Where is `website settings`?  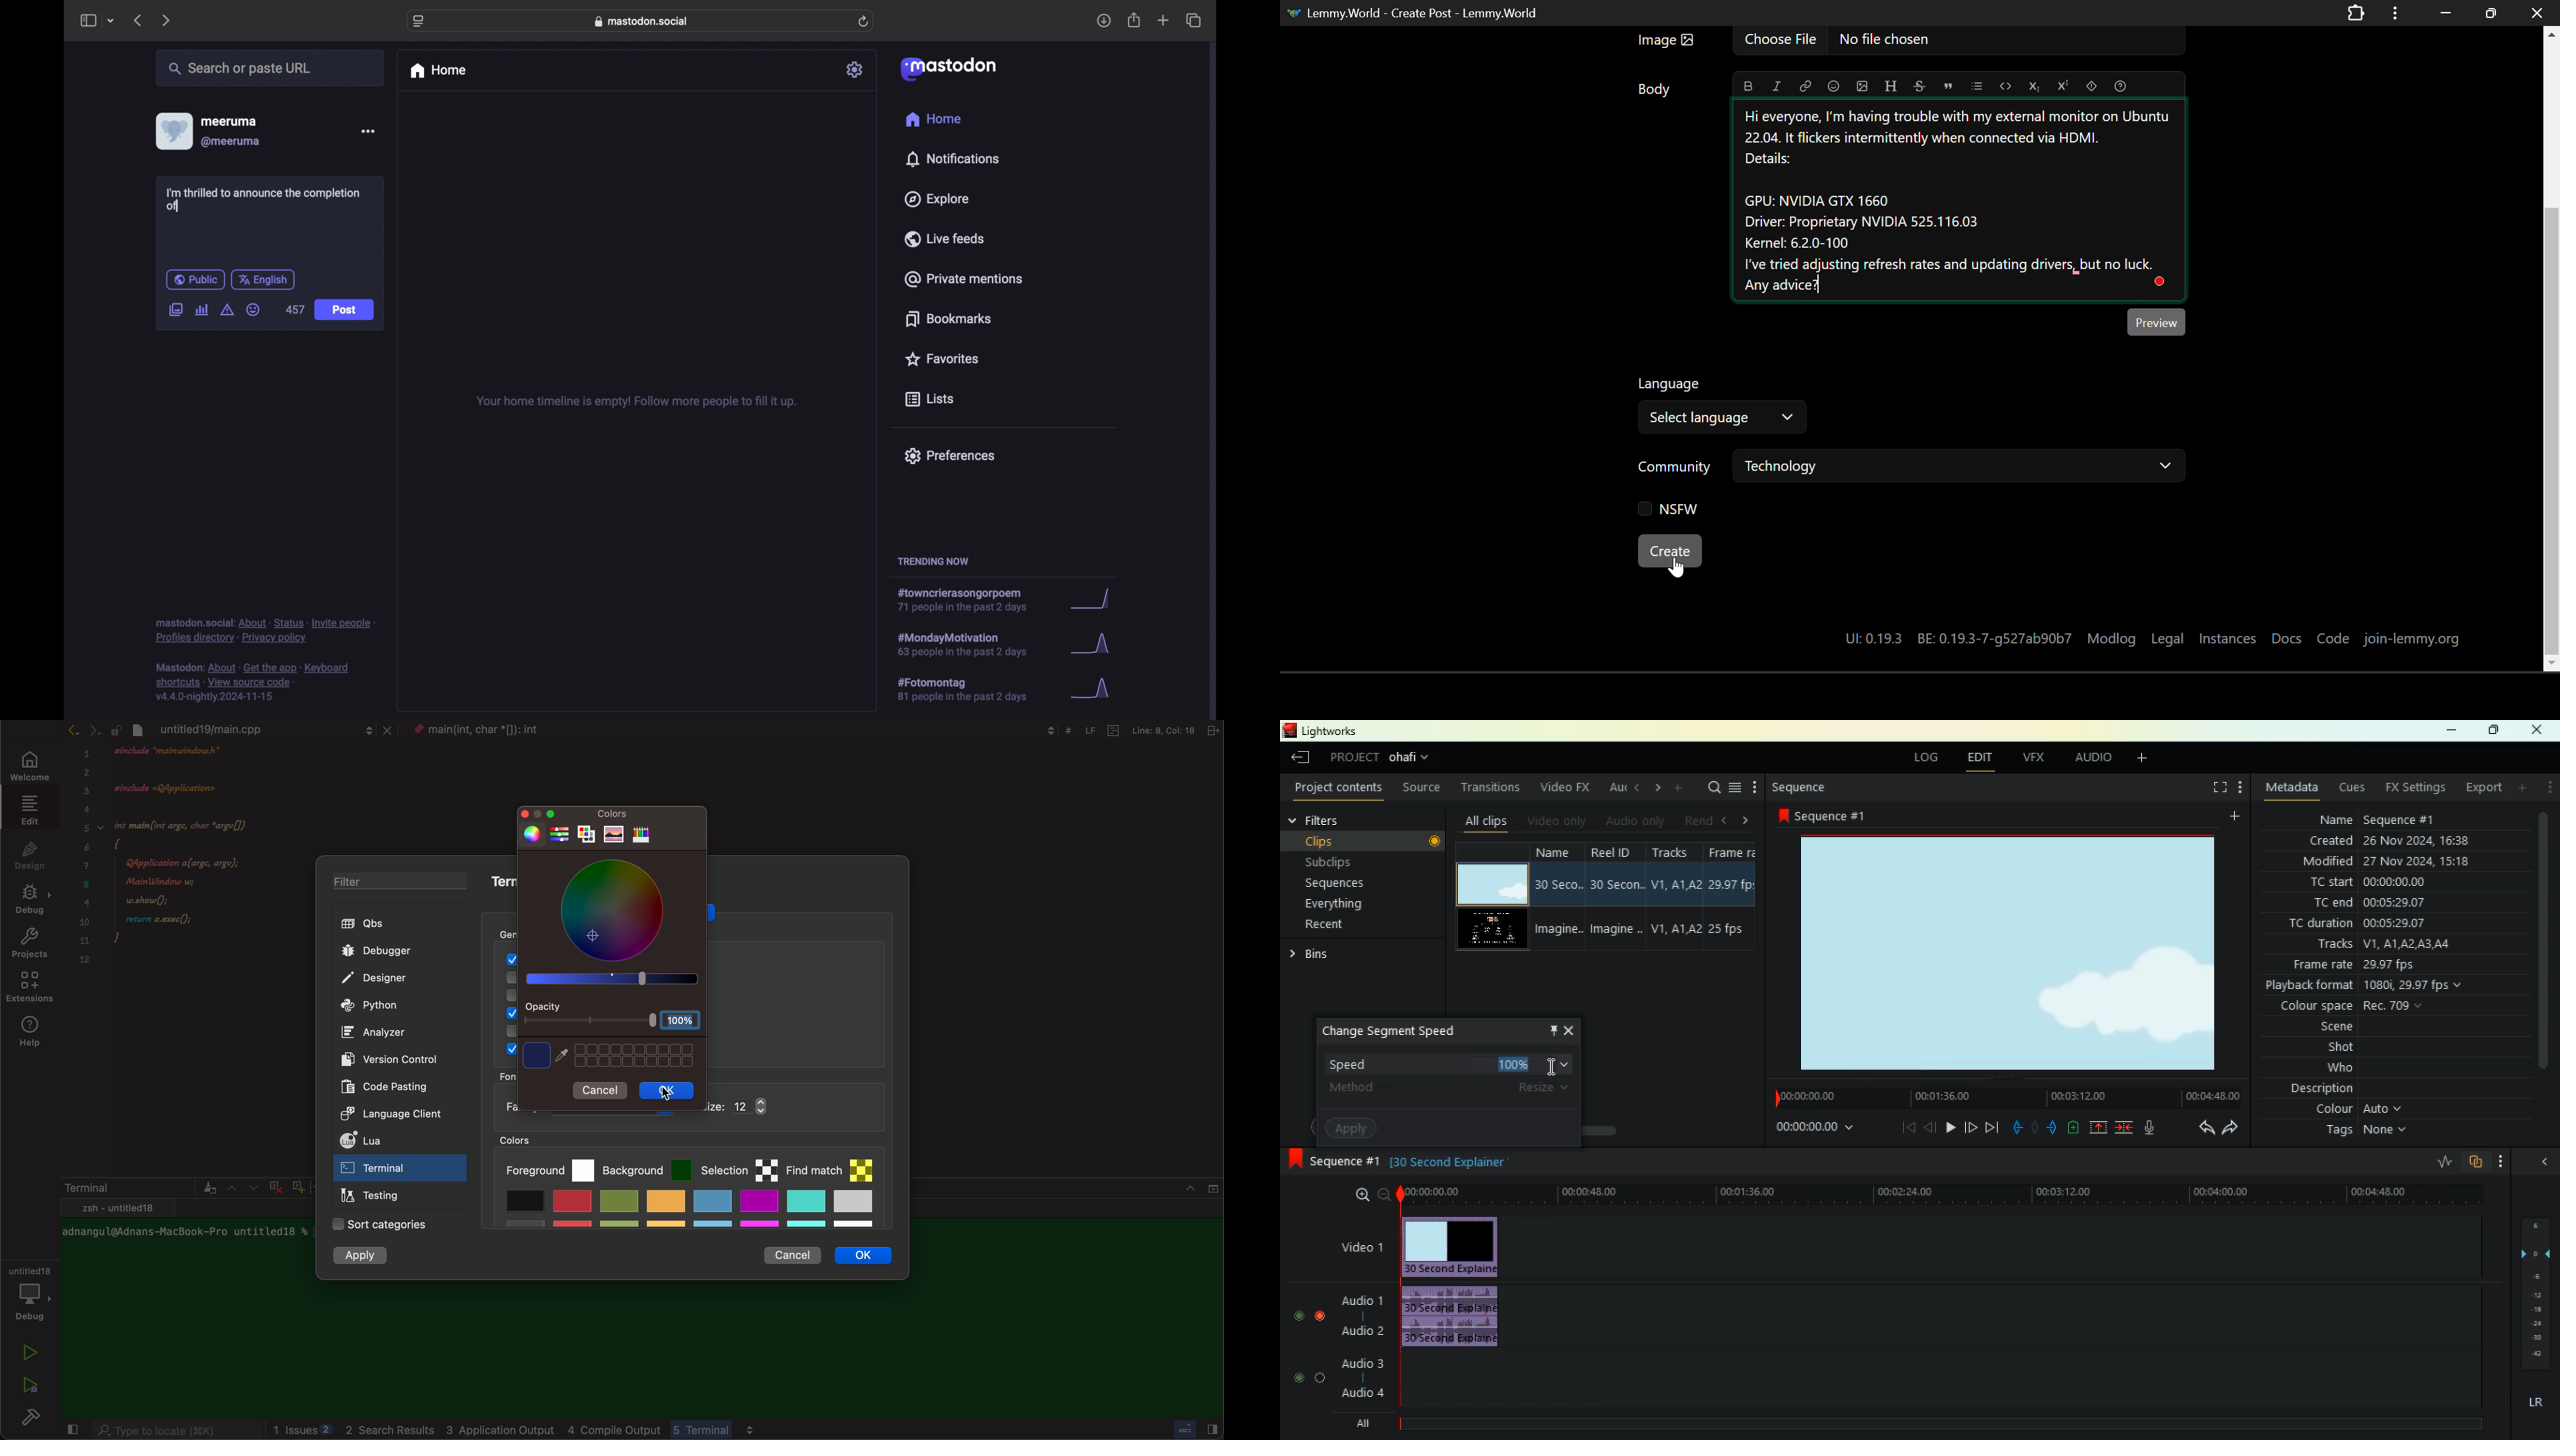
website settings is located at coordinates (419, 22).